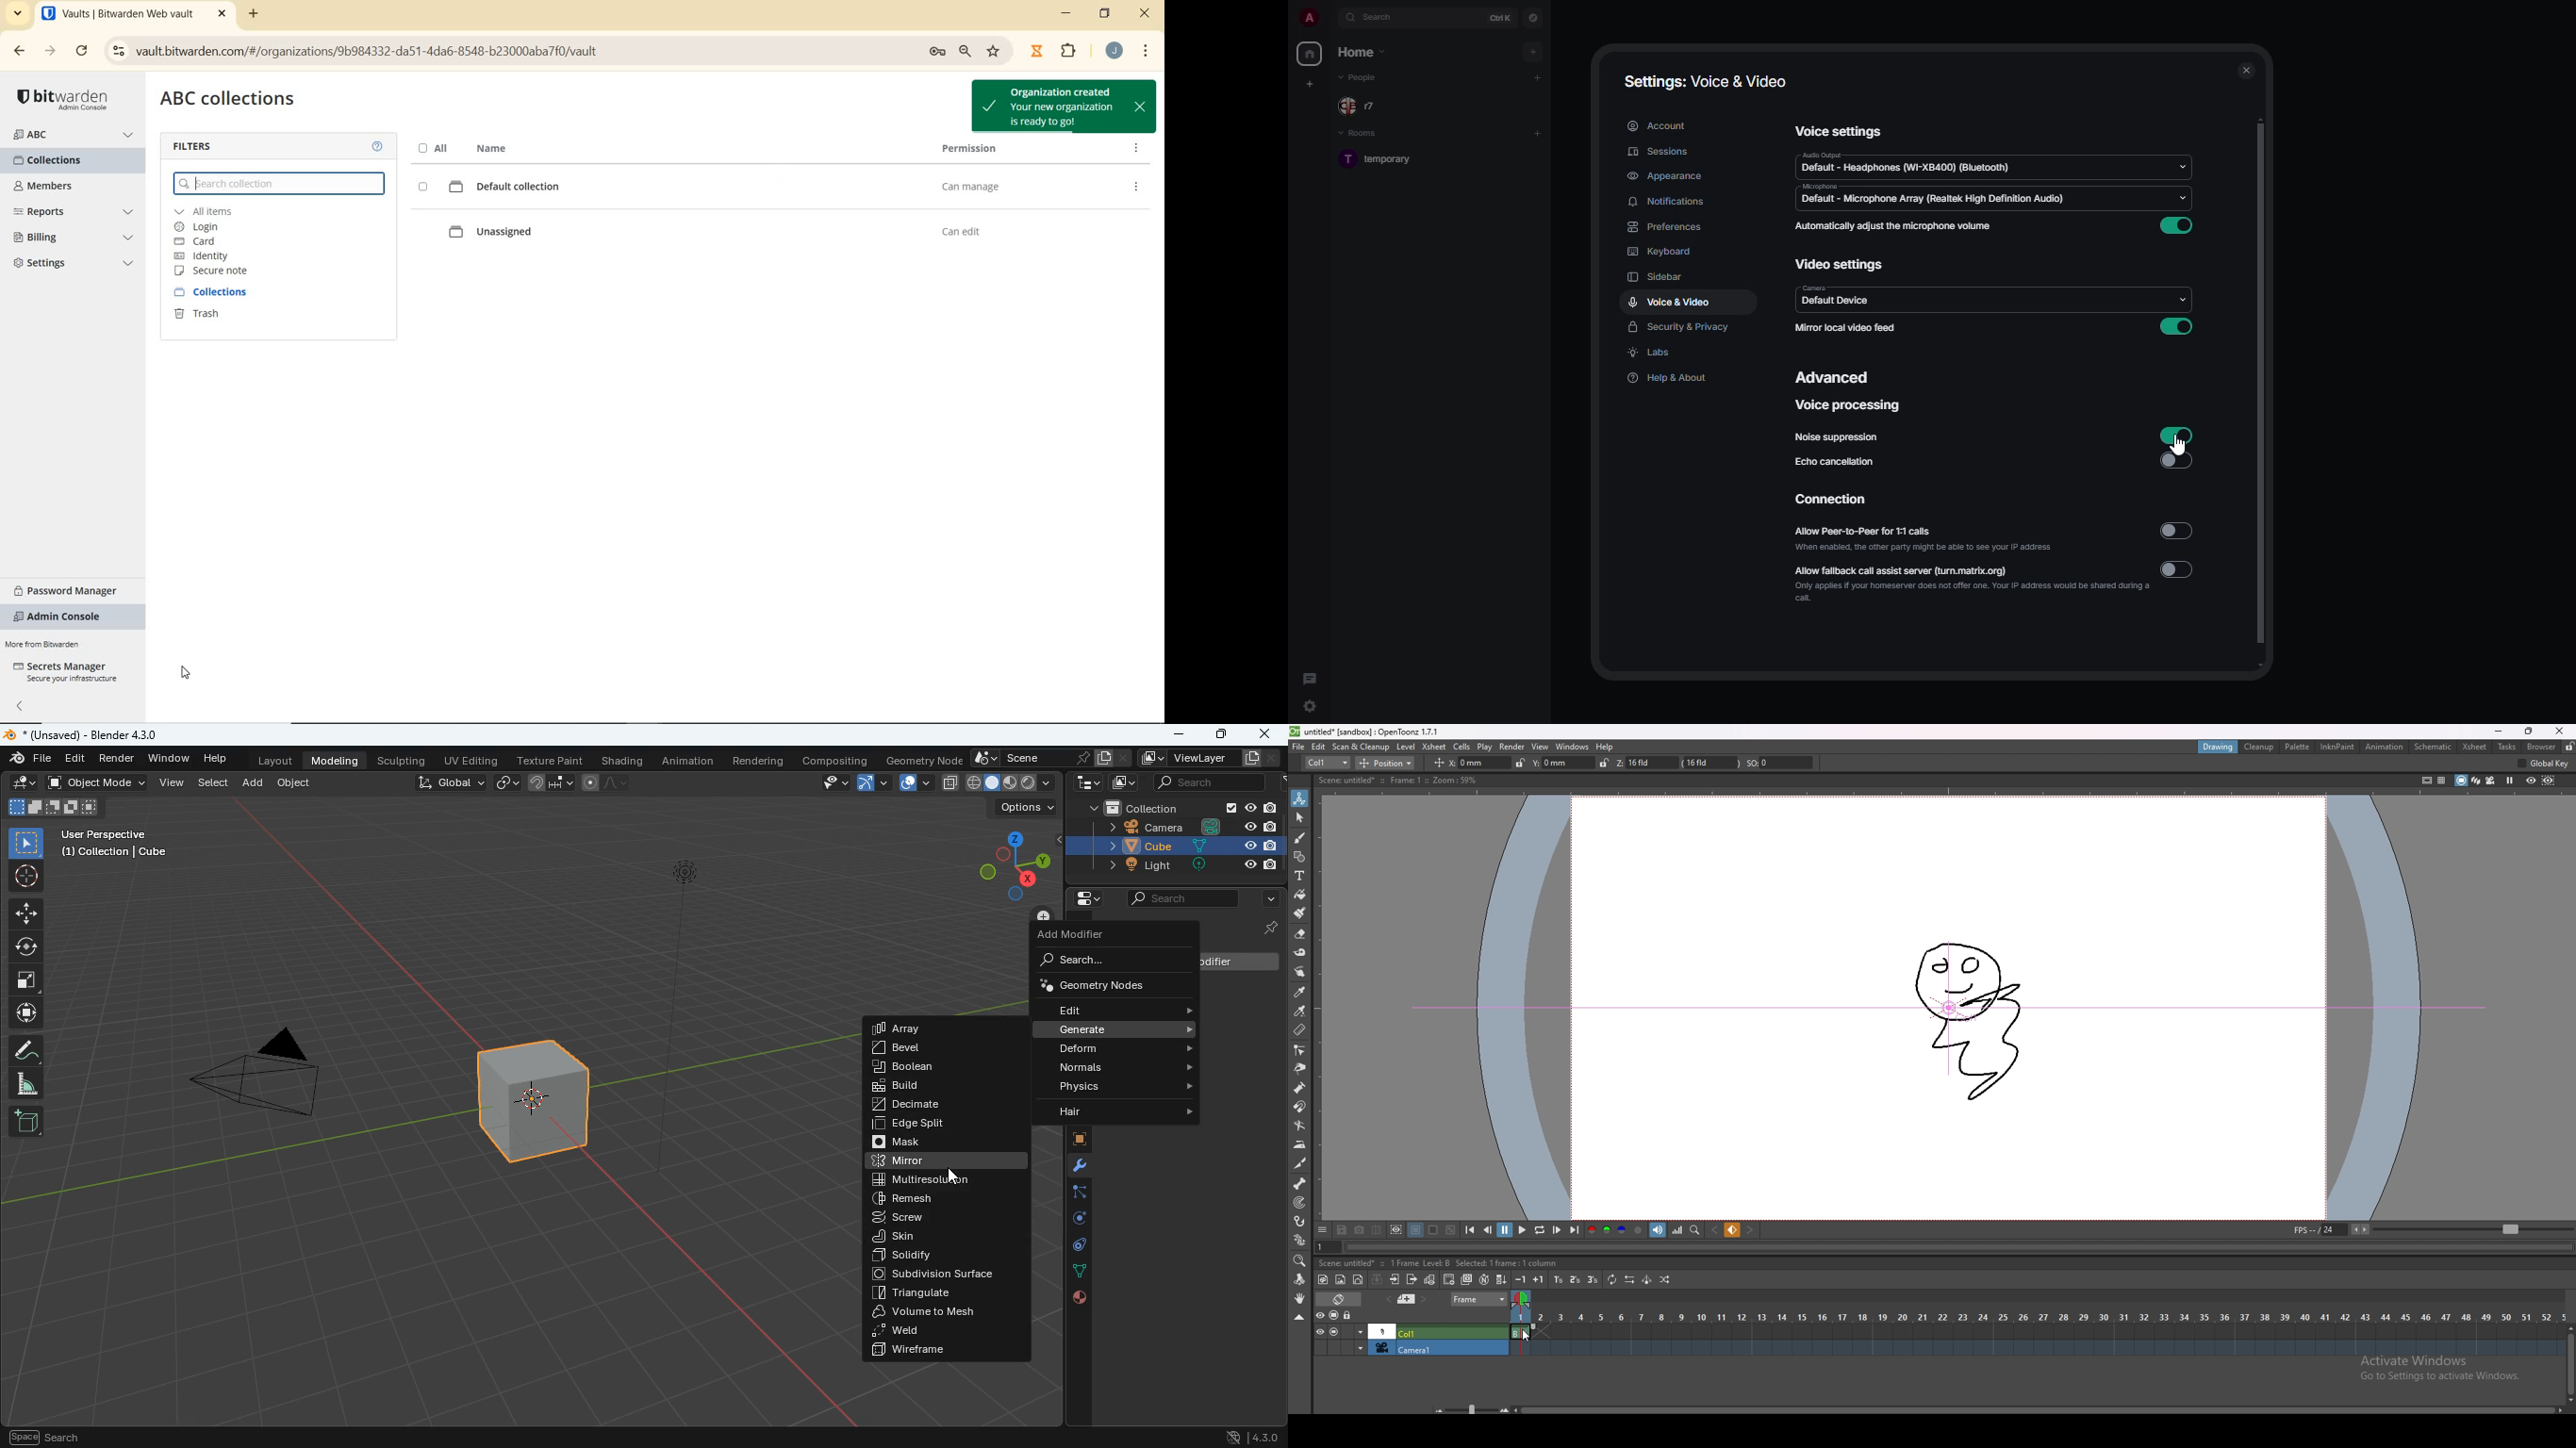 The image size is (2576, 1456). Describe the element at coordinates (134, 15) in the screenshot. I see `Bitwarden Web Vault` at that location.